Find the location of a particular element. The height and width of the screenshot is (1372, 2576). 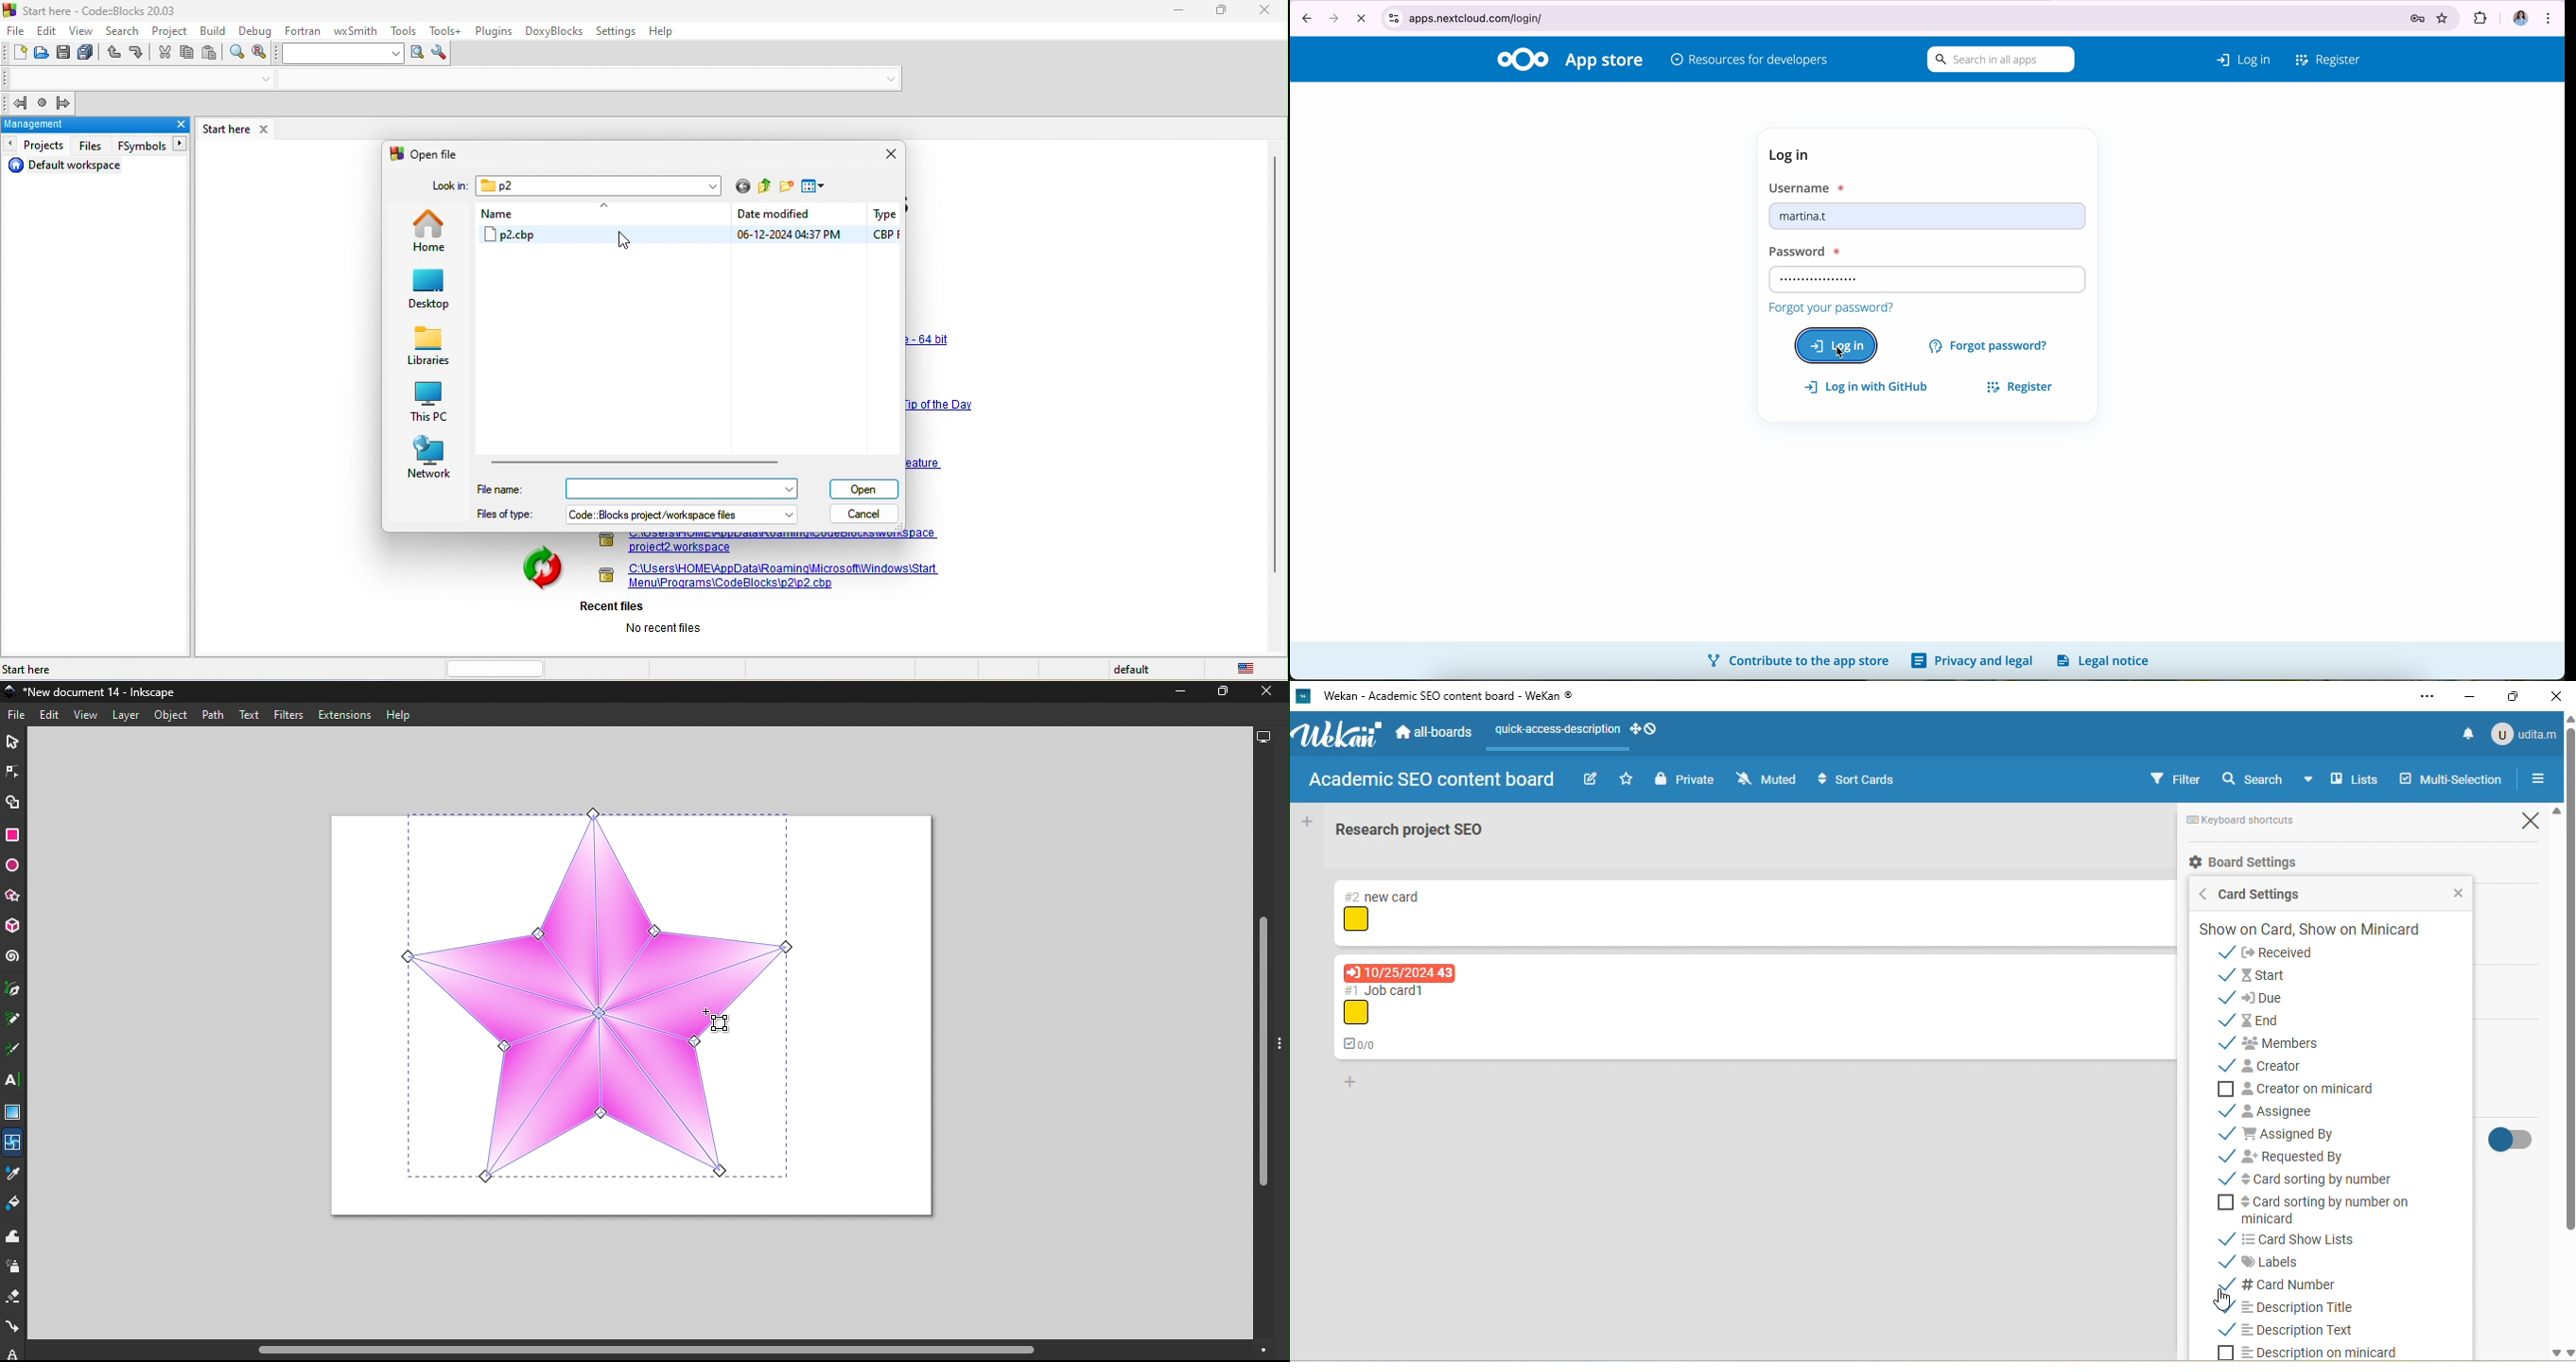

Help is located at coordinates (404, 713).